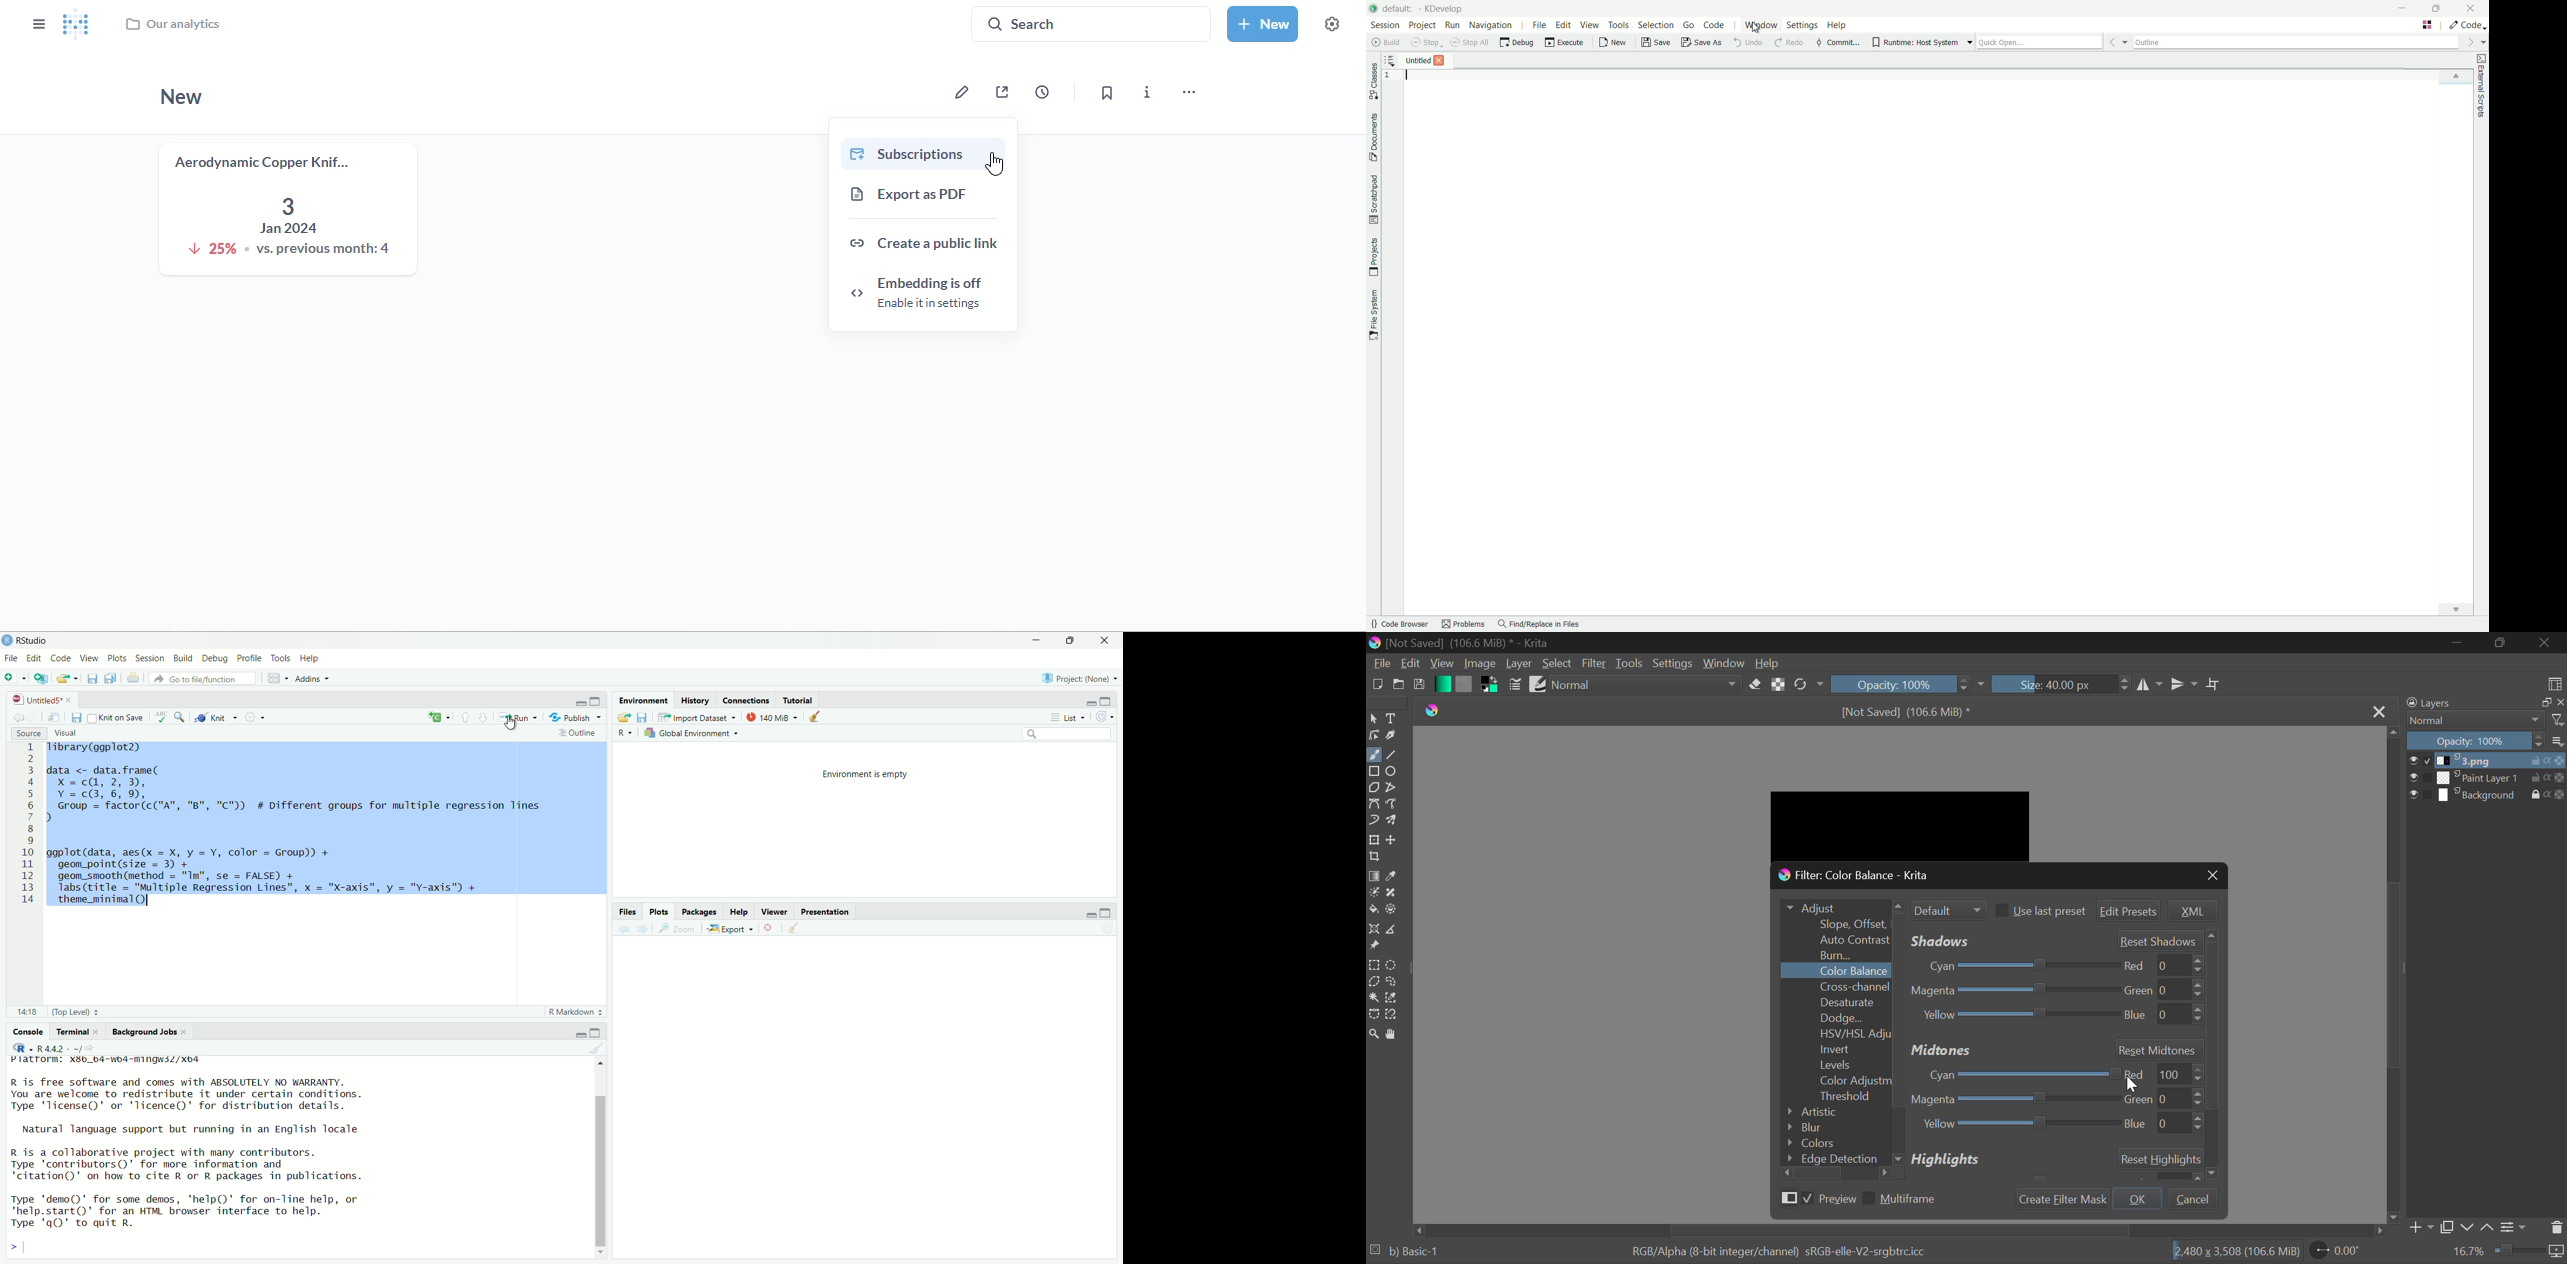 Image resolution: width=2576 pixels, height=1288 pixels. I want to click on search, so click(1091, 23).